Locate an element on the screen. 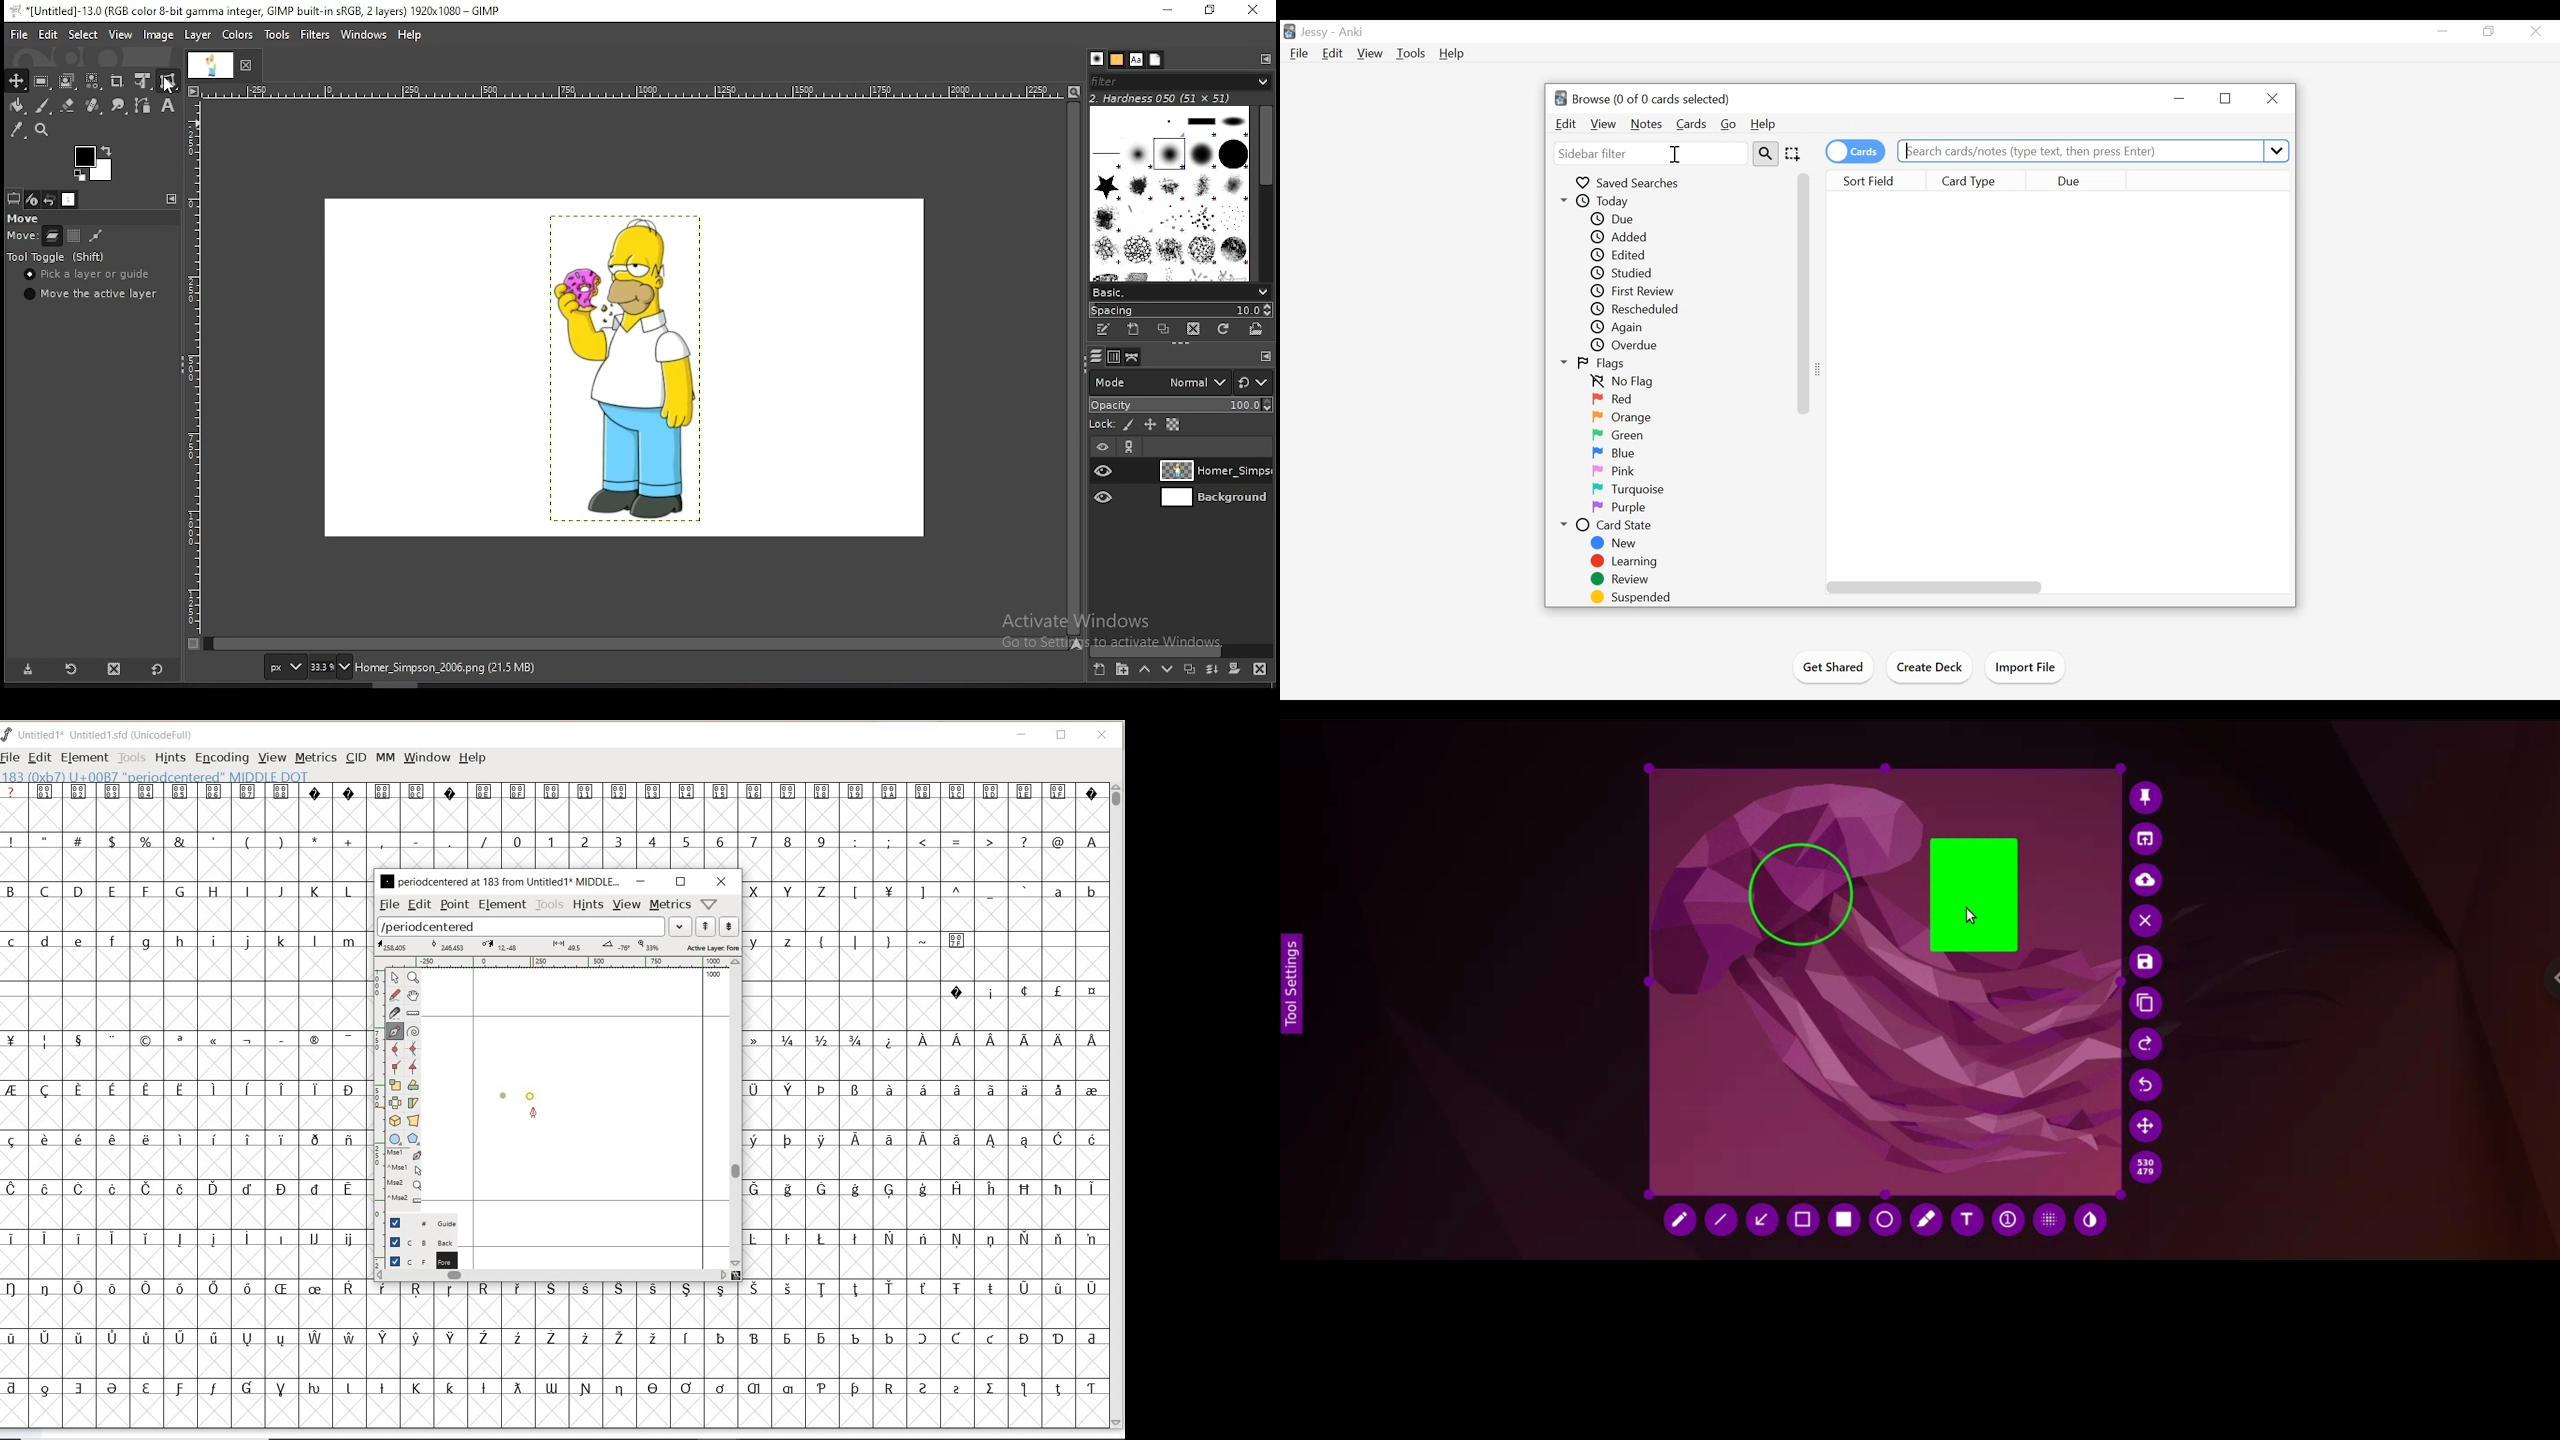  Vertical Scroll bar is located at coordinates (1803, 293).